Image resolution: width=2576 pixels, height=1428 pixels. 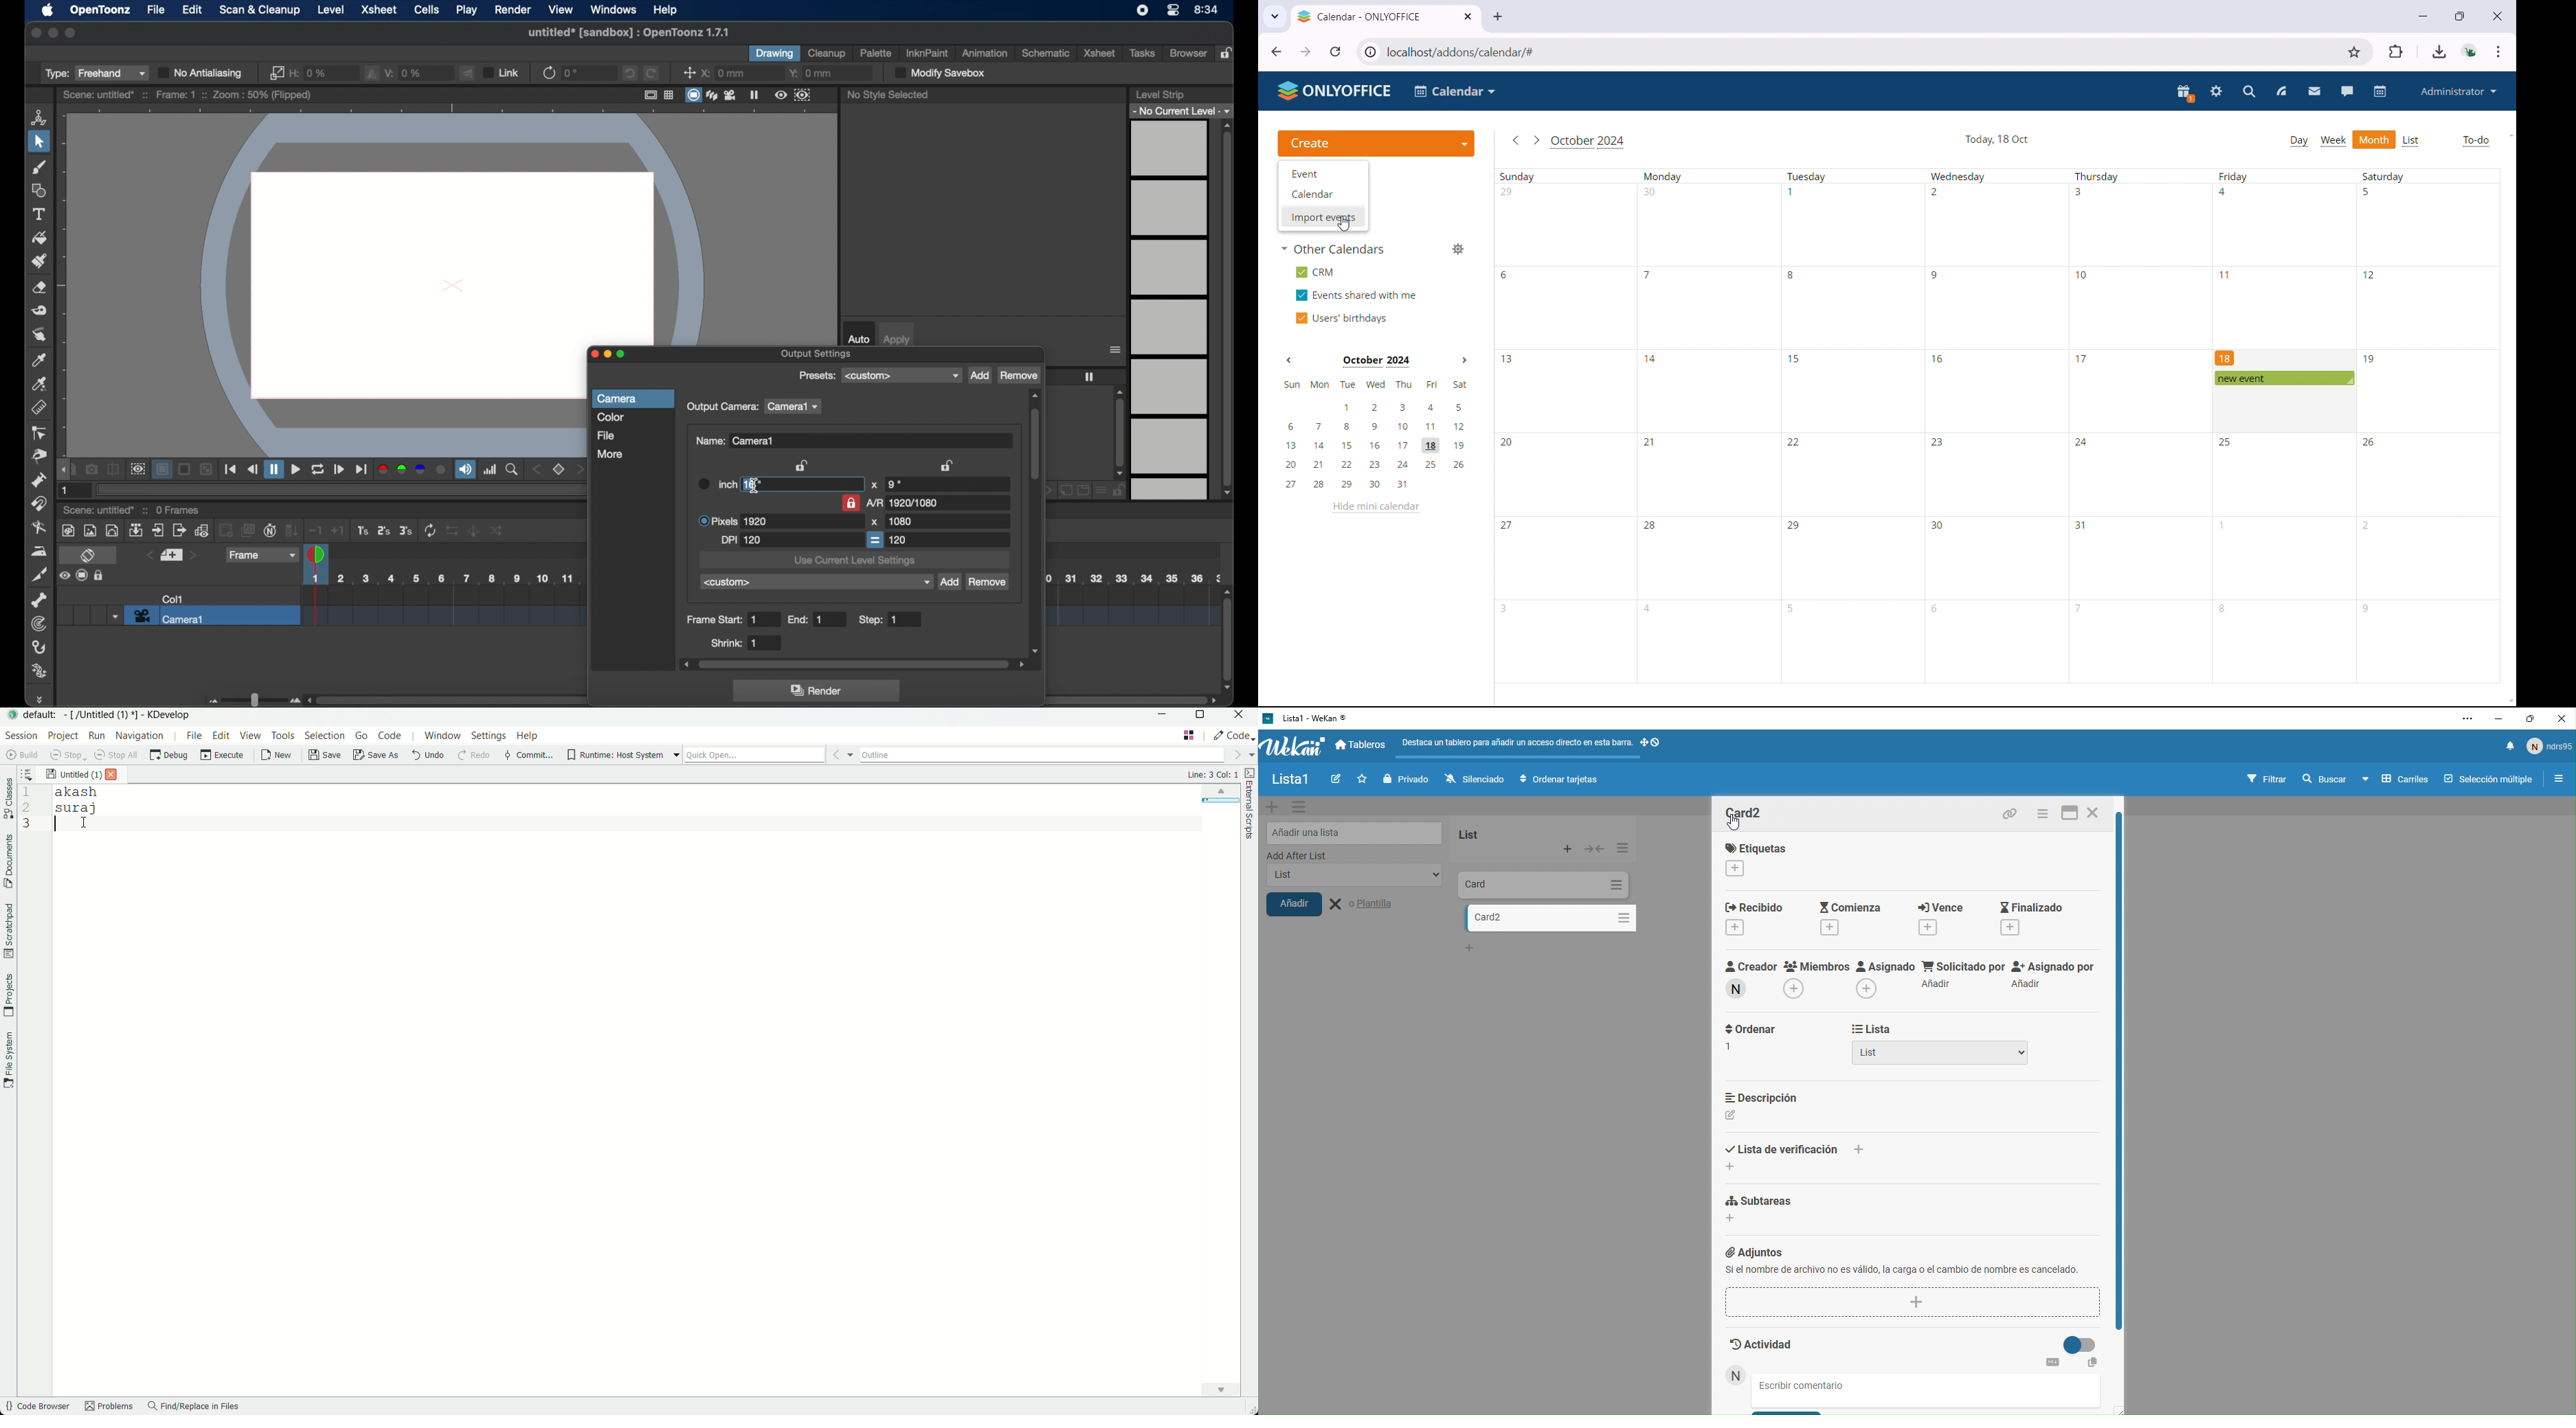 I want to click on localhost/addons/calendar/#, so click(x=1472, y=52).